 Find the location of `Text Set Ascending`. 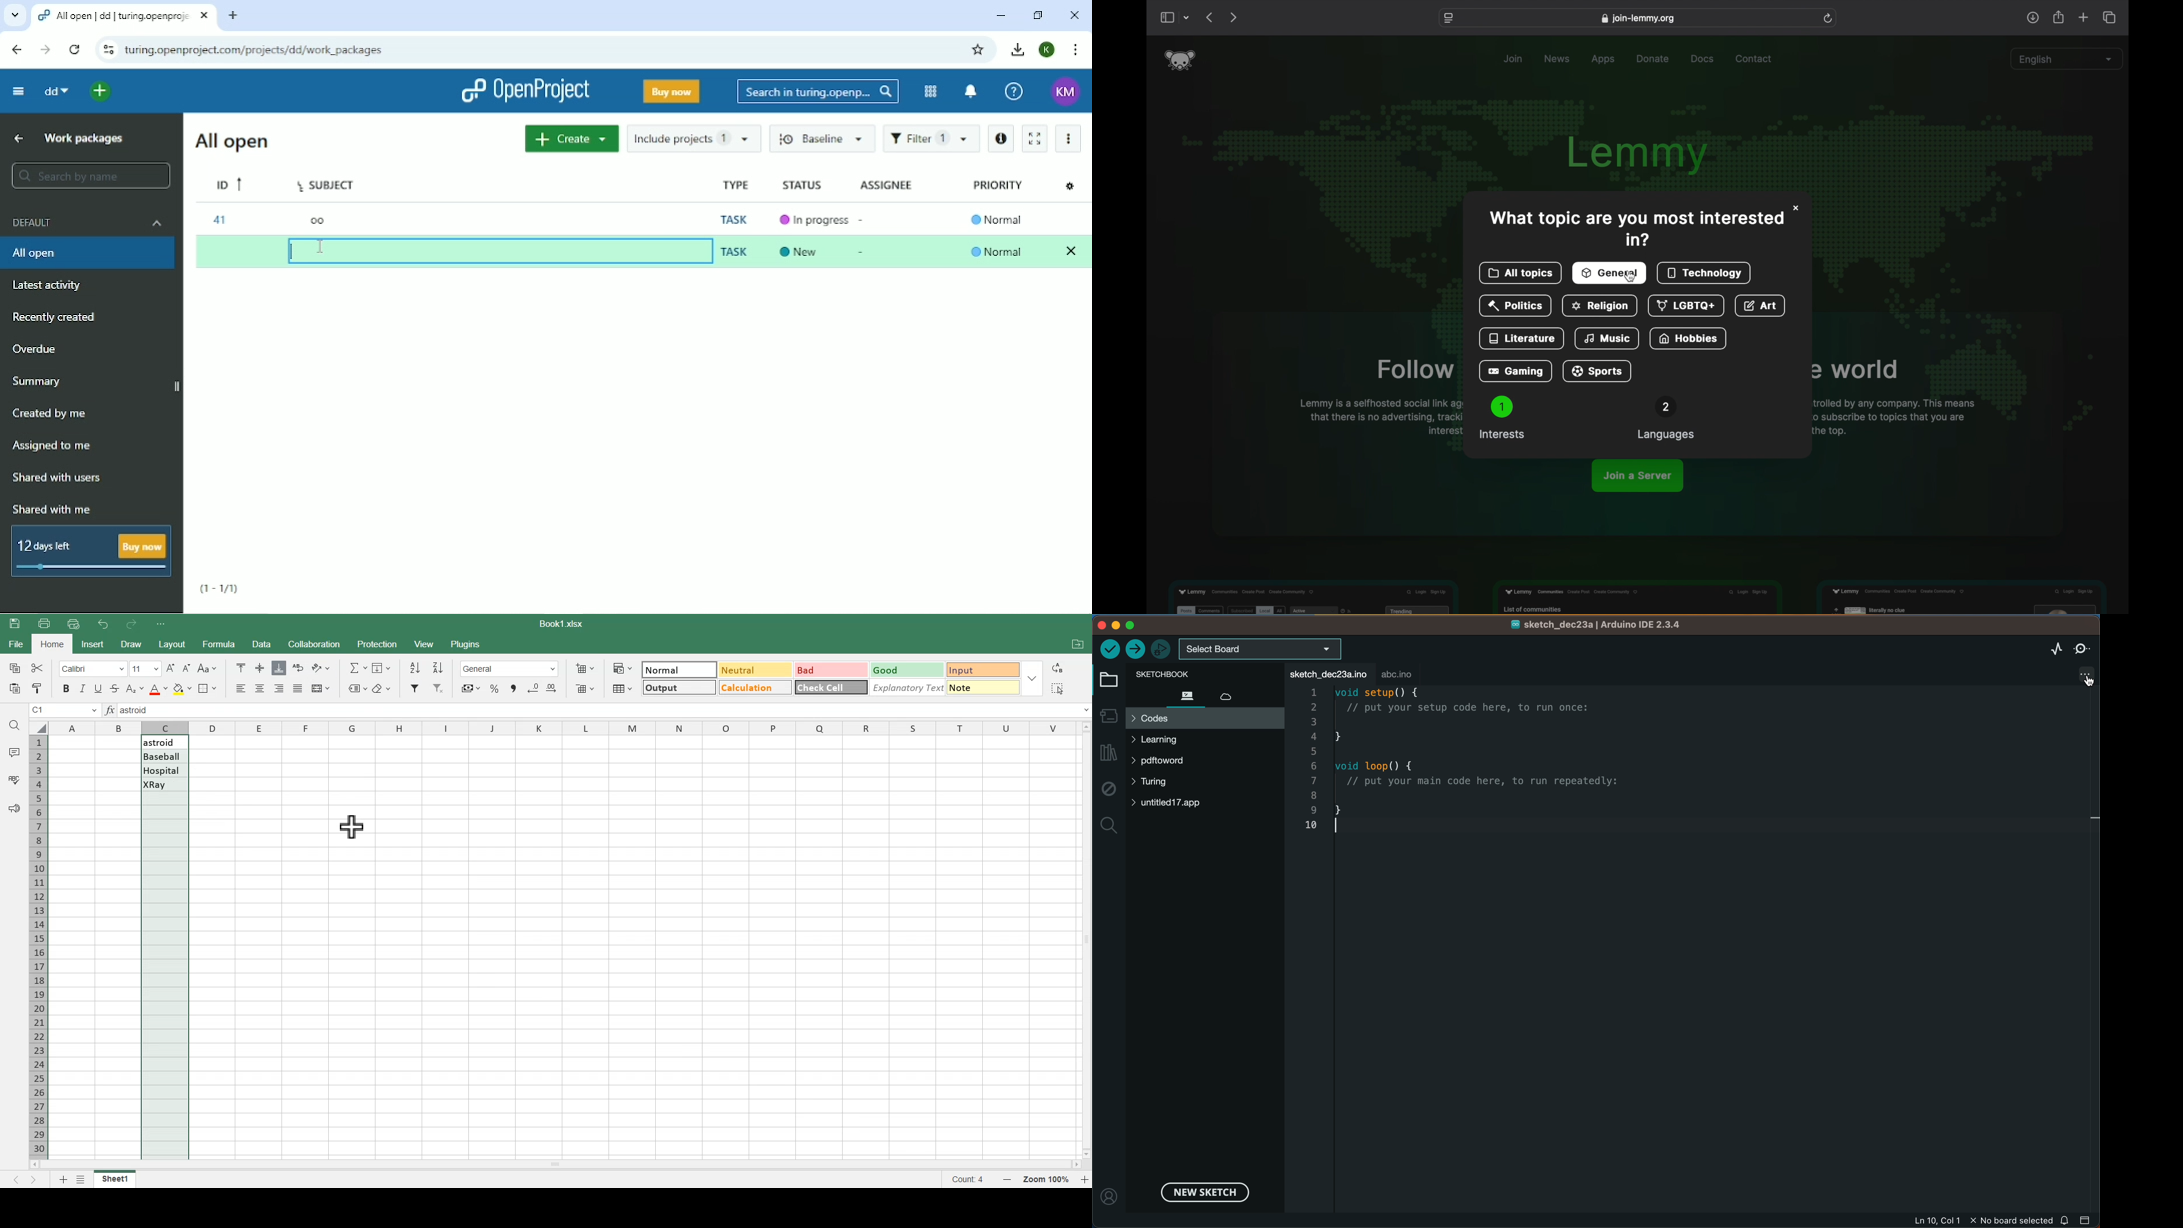

Text Set Ascending is located at coordinates (164, 764).